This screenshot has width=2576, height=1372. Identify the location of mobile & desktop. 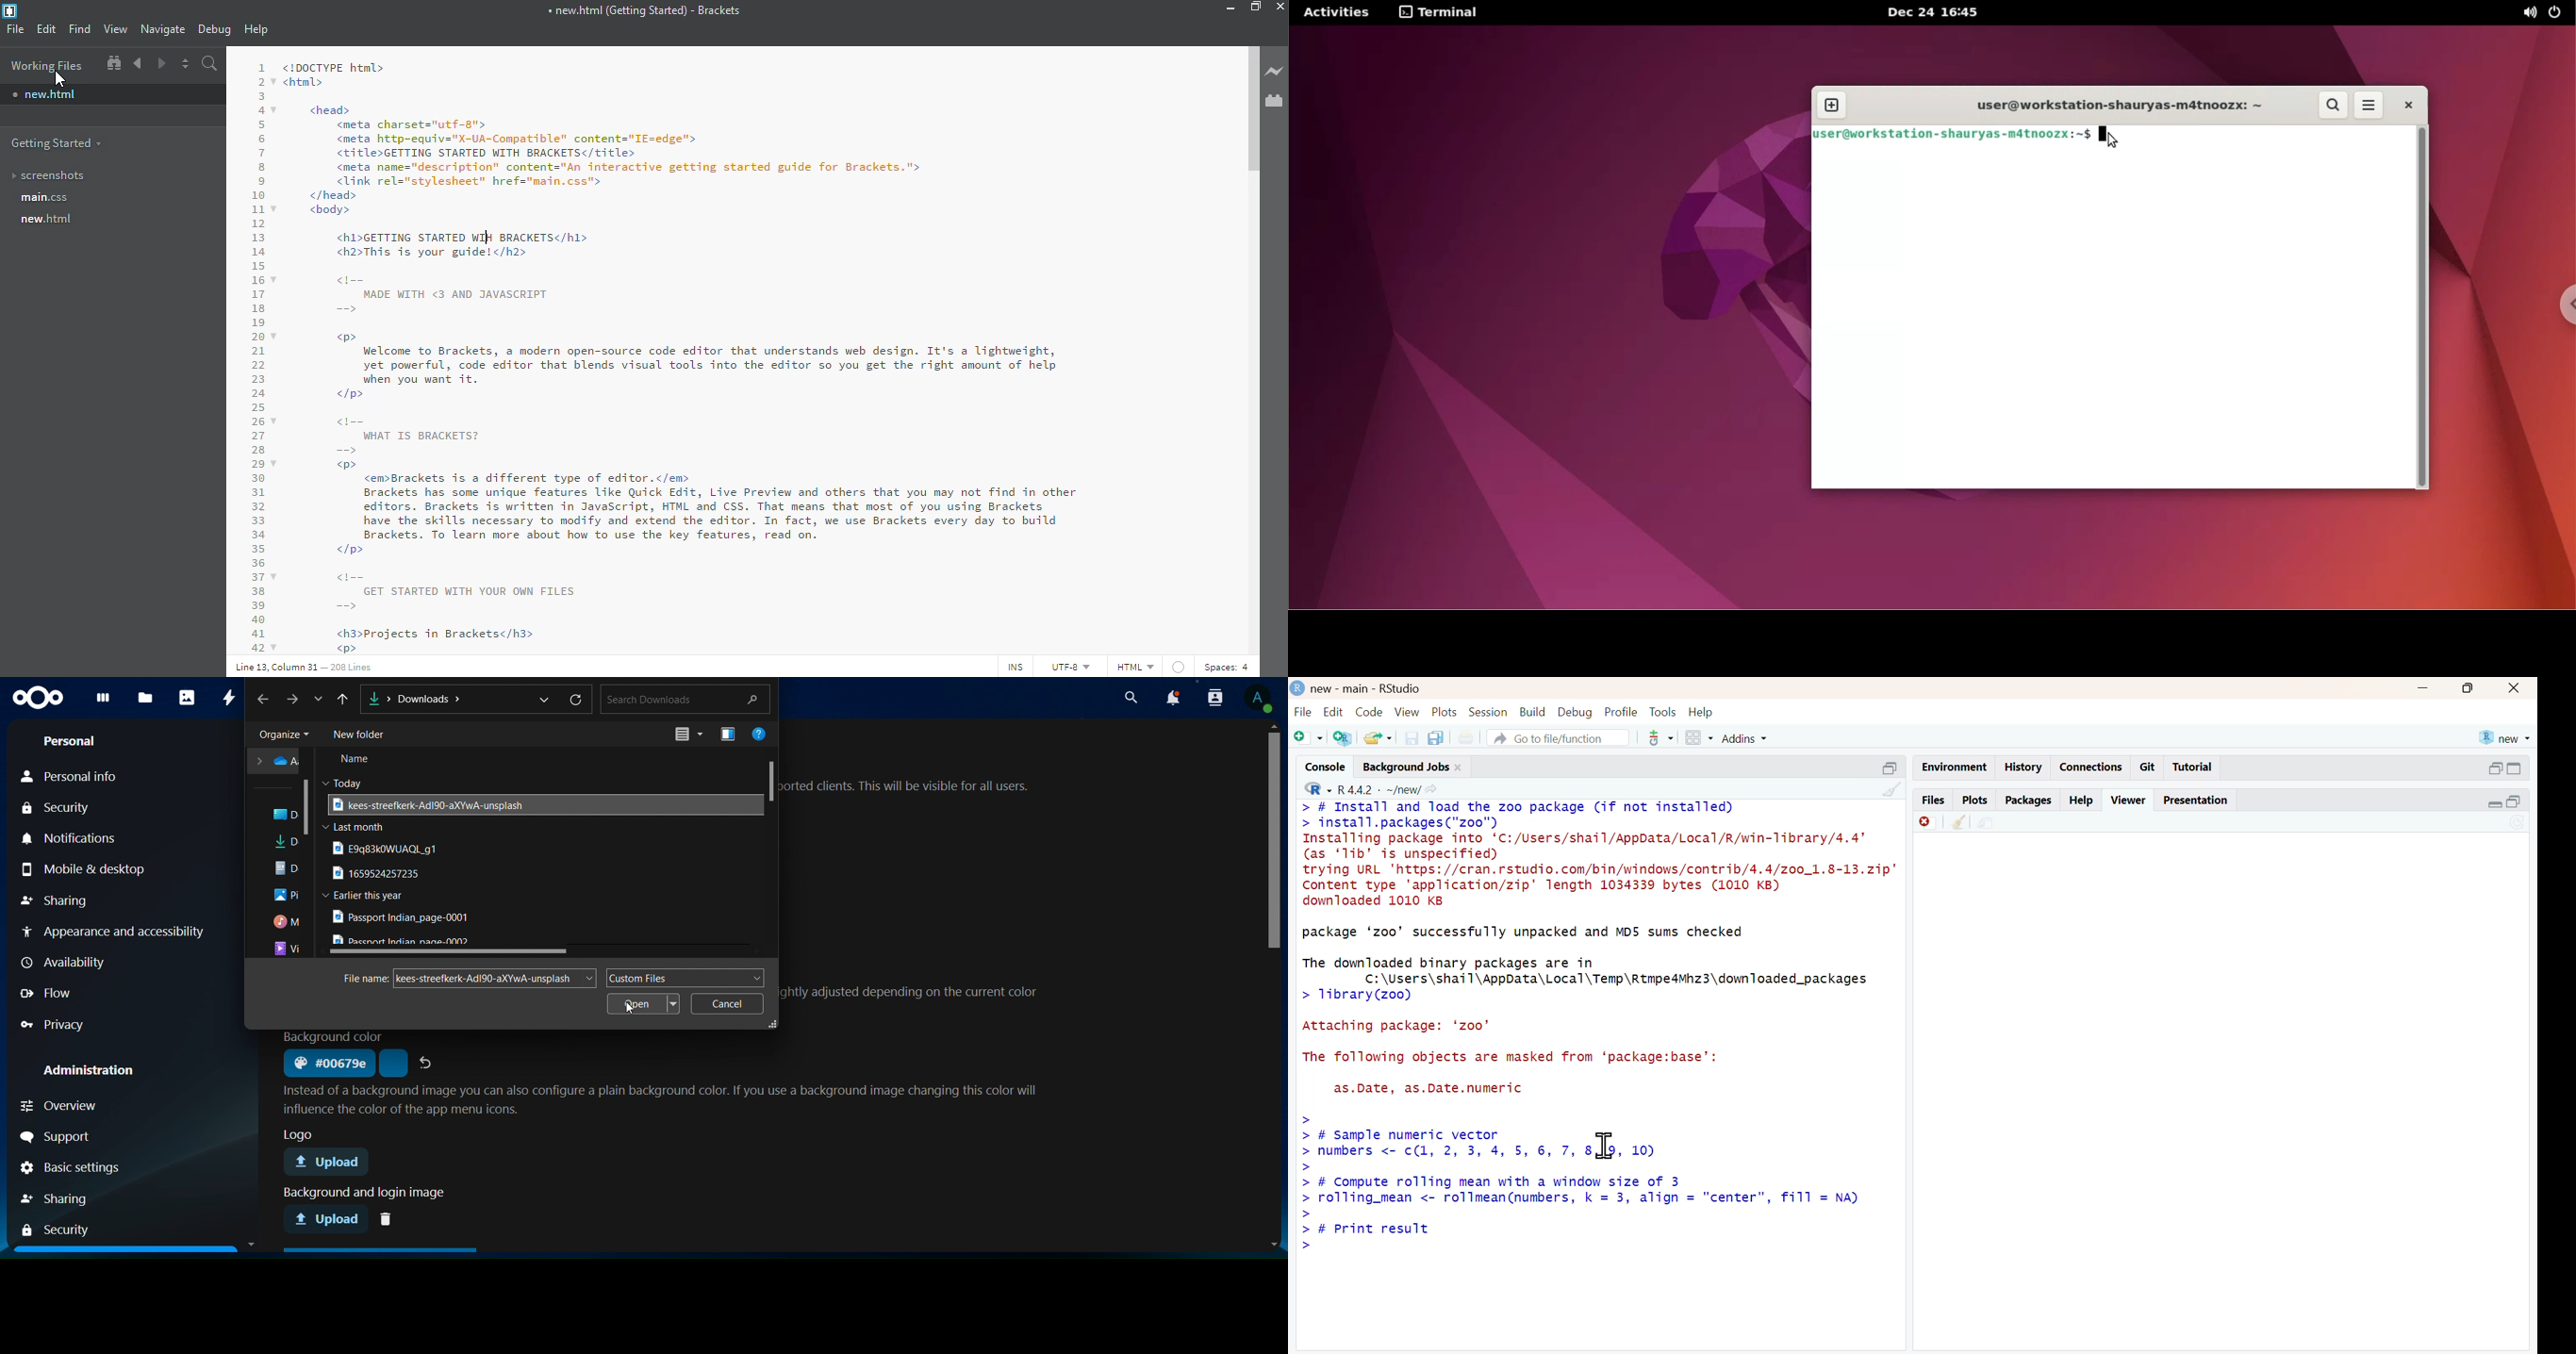
(103, 869).